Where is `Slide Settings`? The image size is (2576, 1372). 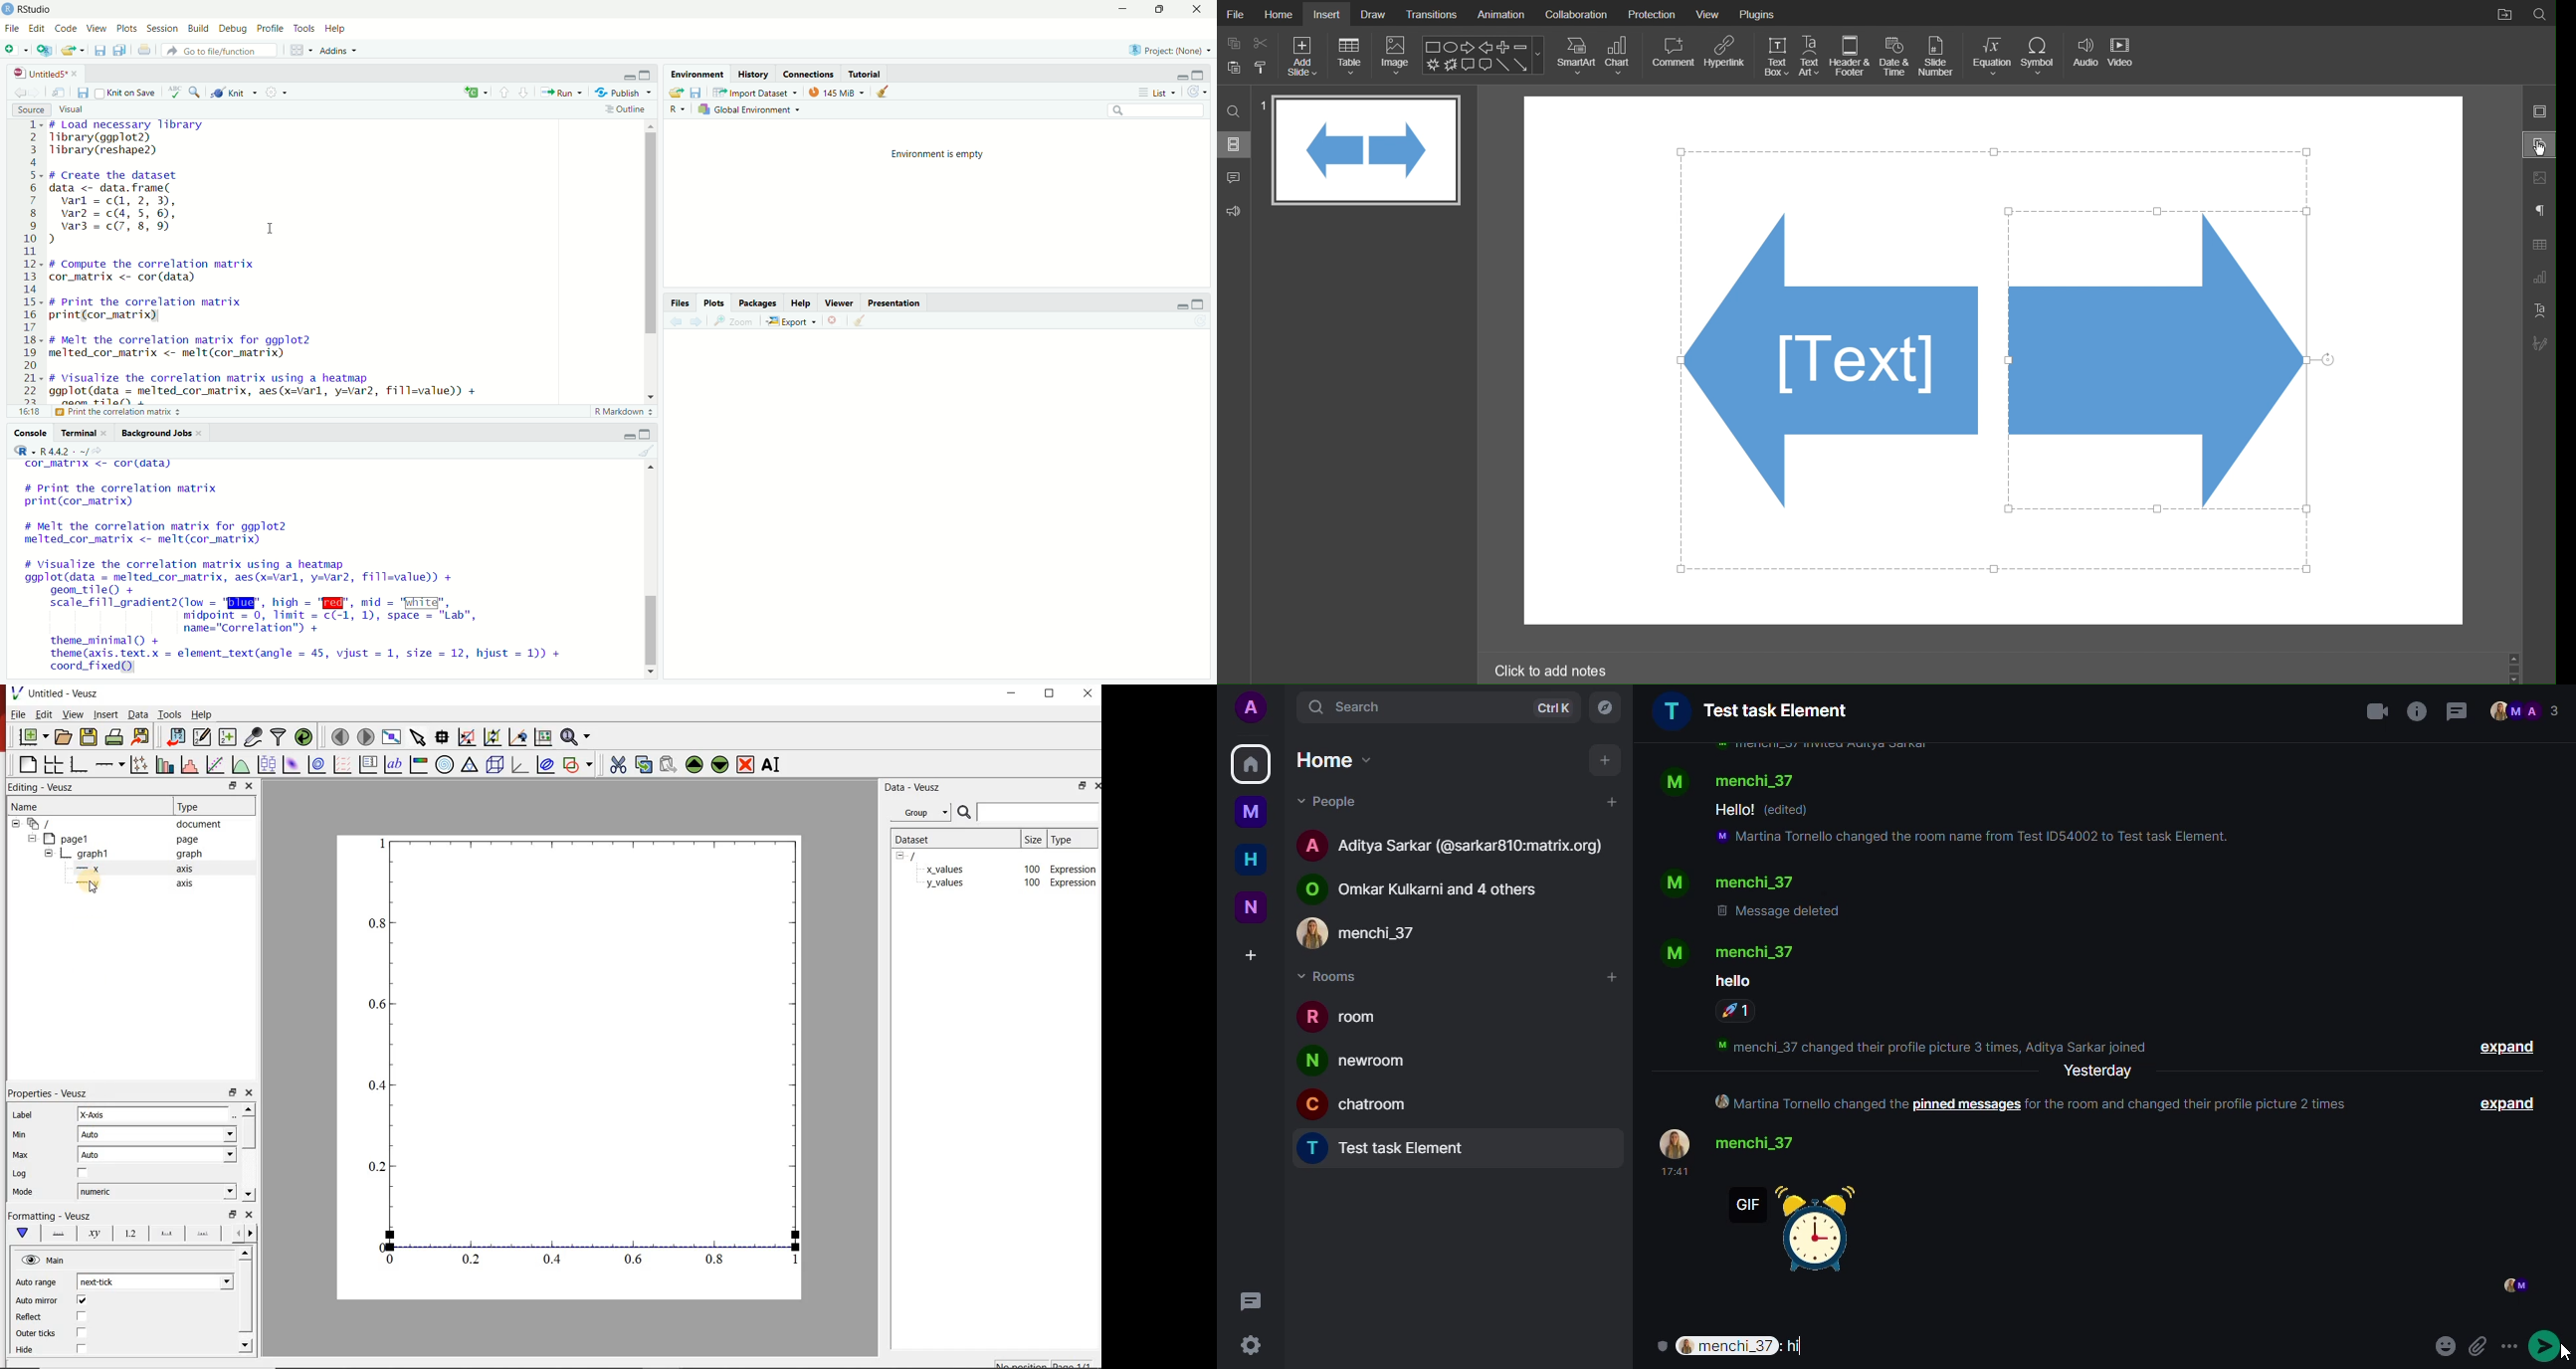
Slide Settings is located at coordinates (2541, 112).